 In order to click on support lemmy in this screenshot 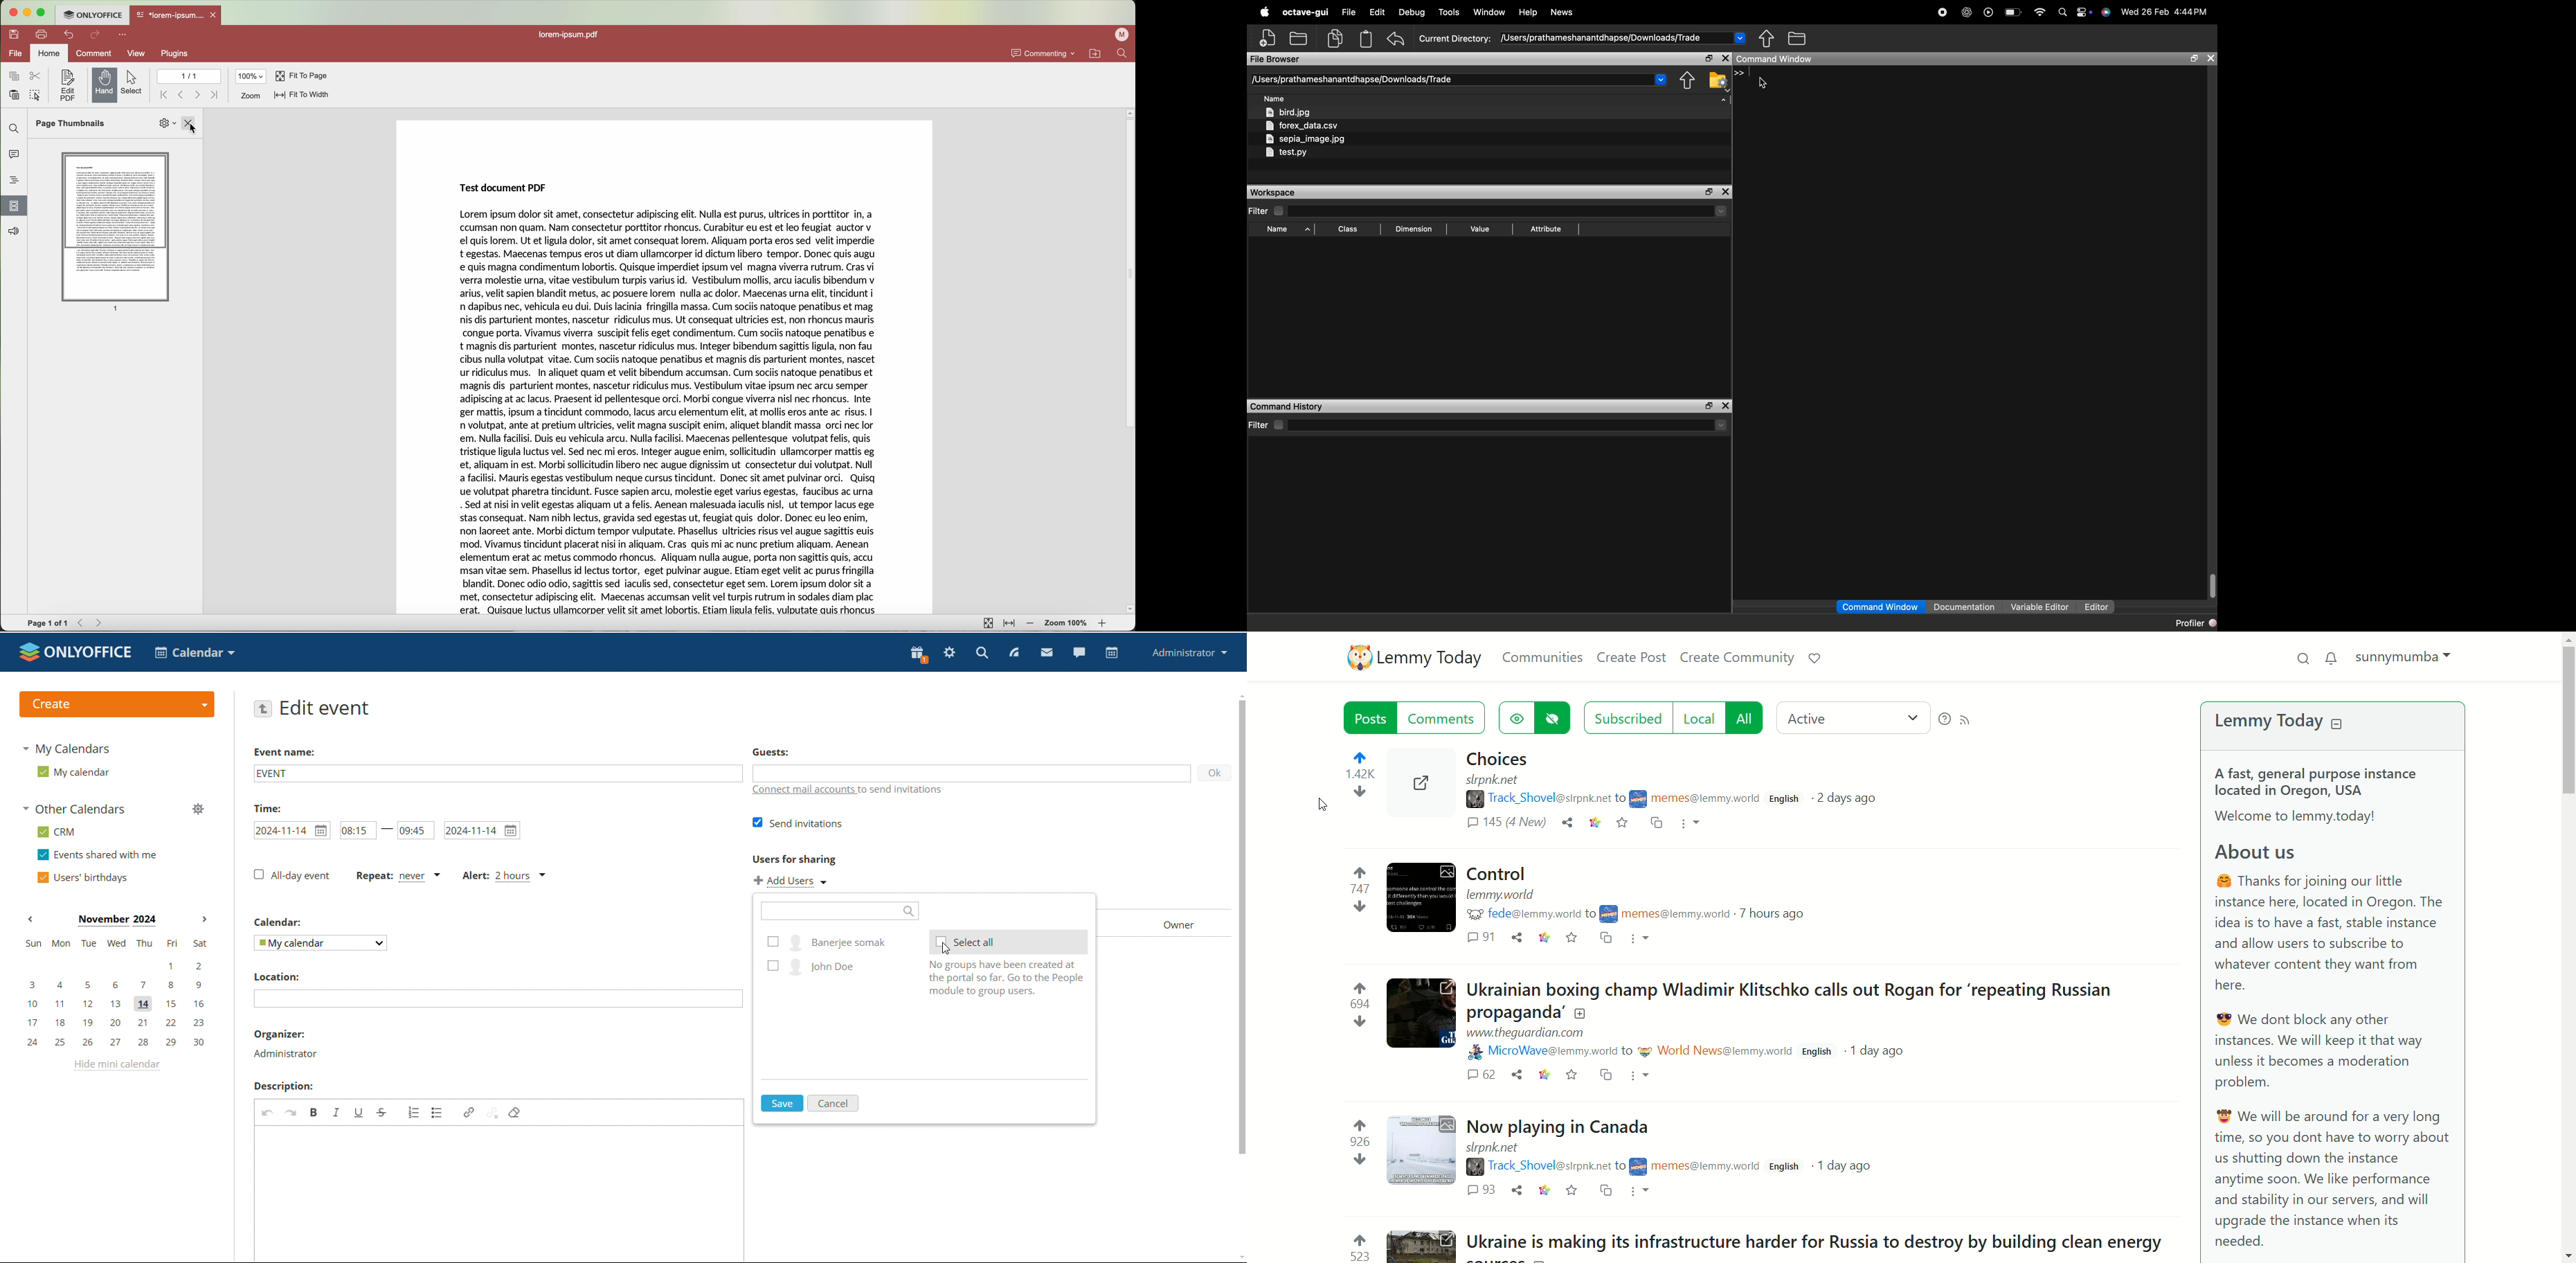, I will do `click(1814, 661)`.